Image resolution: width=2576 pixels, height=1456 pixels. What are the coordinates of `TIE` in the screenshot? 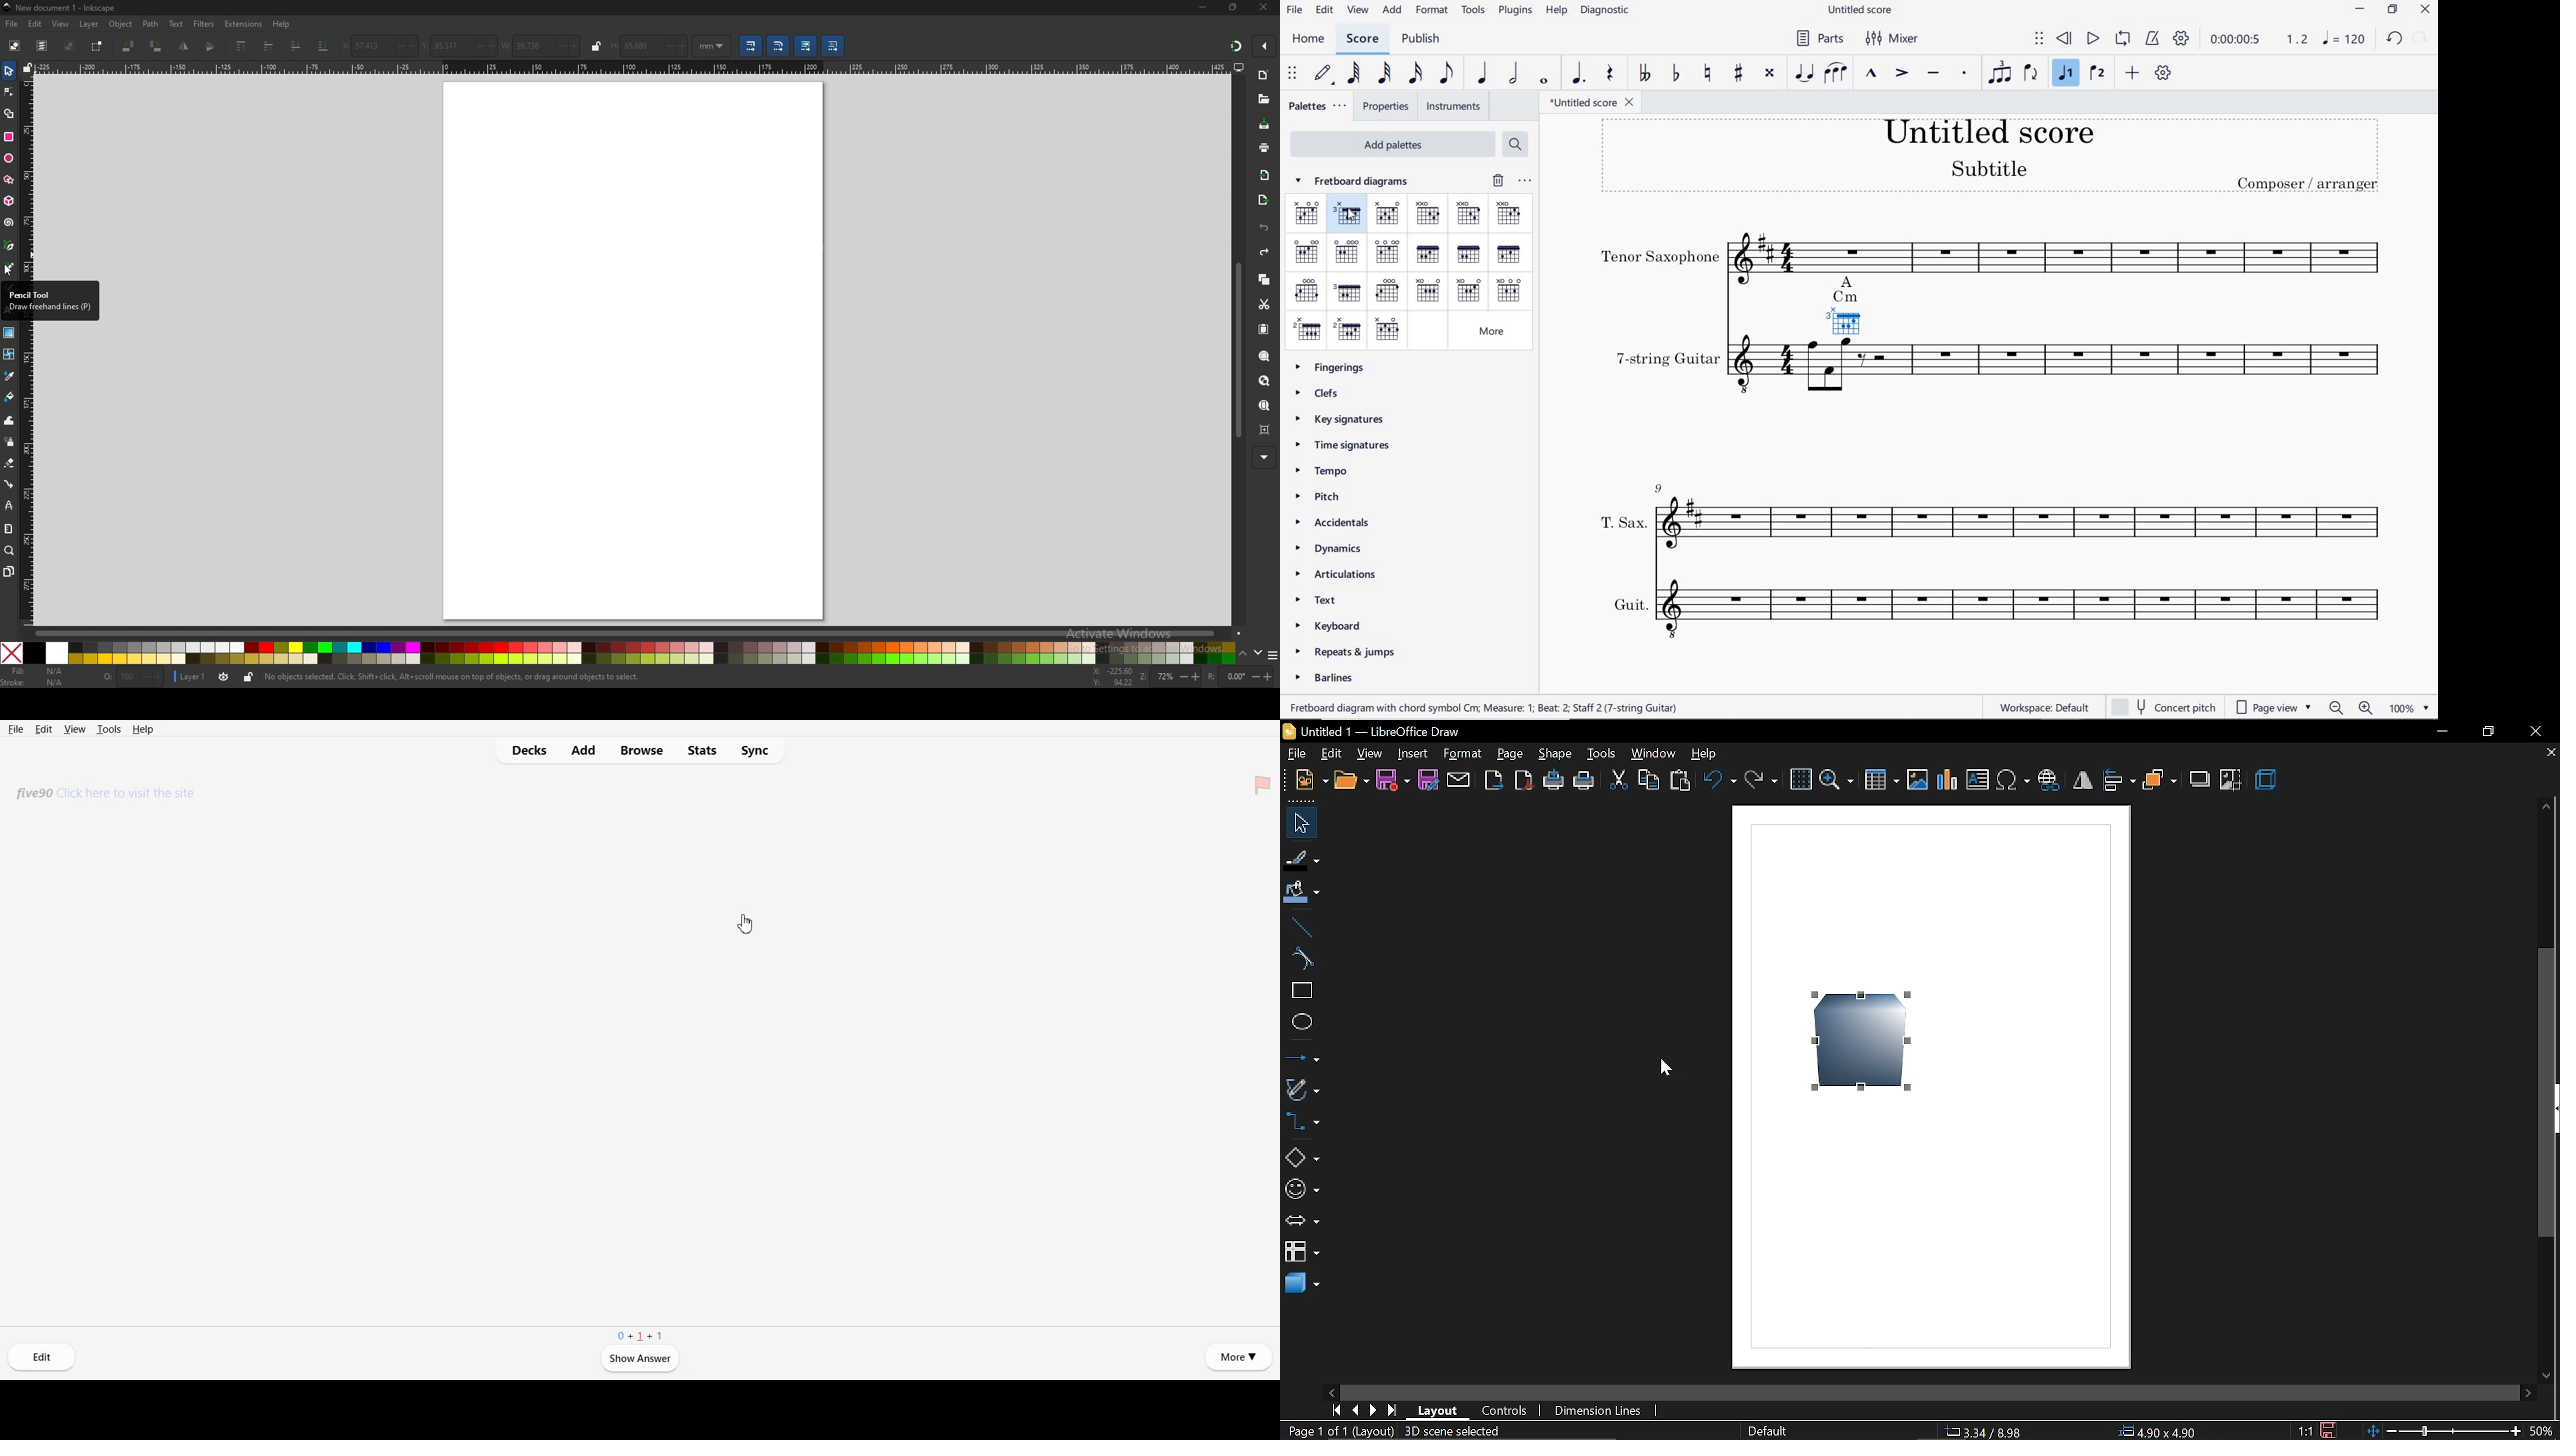 It's located at (1803, 73).